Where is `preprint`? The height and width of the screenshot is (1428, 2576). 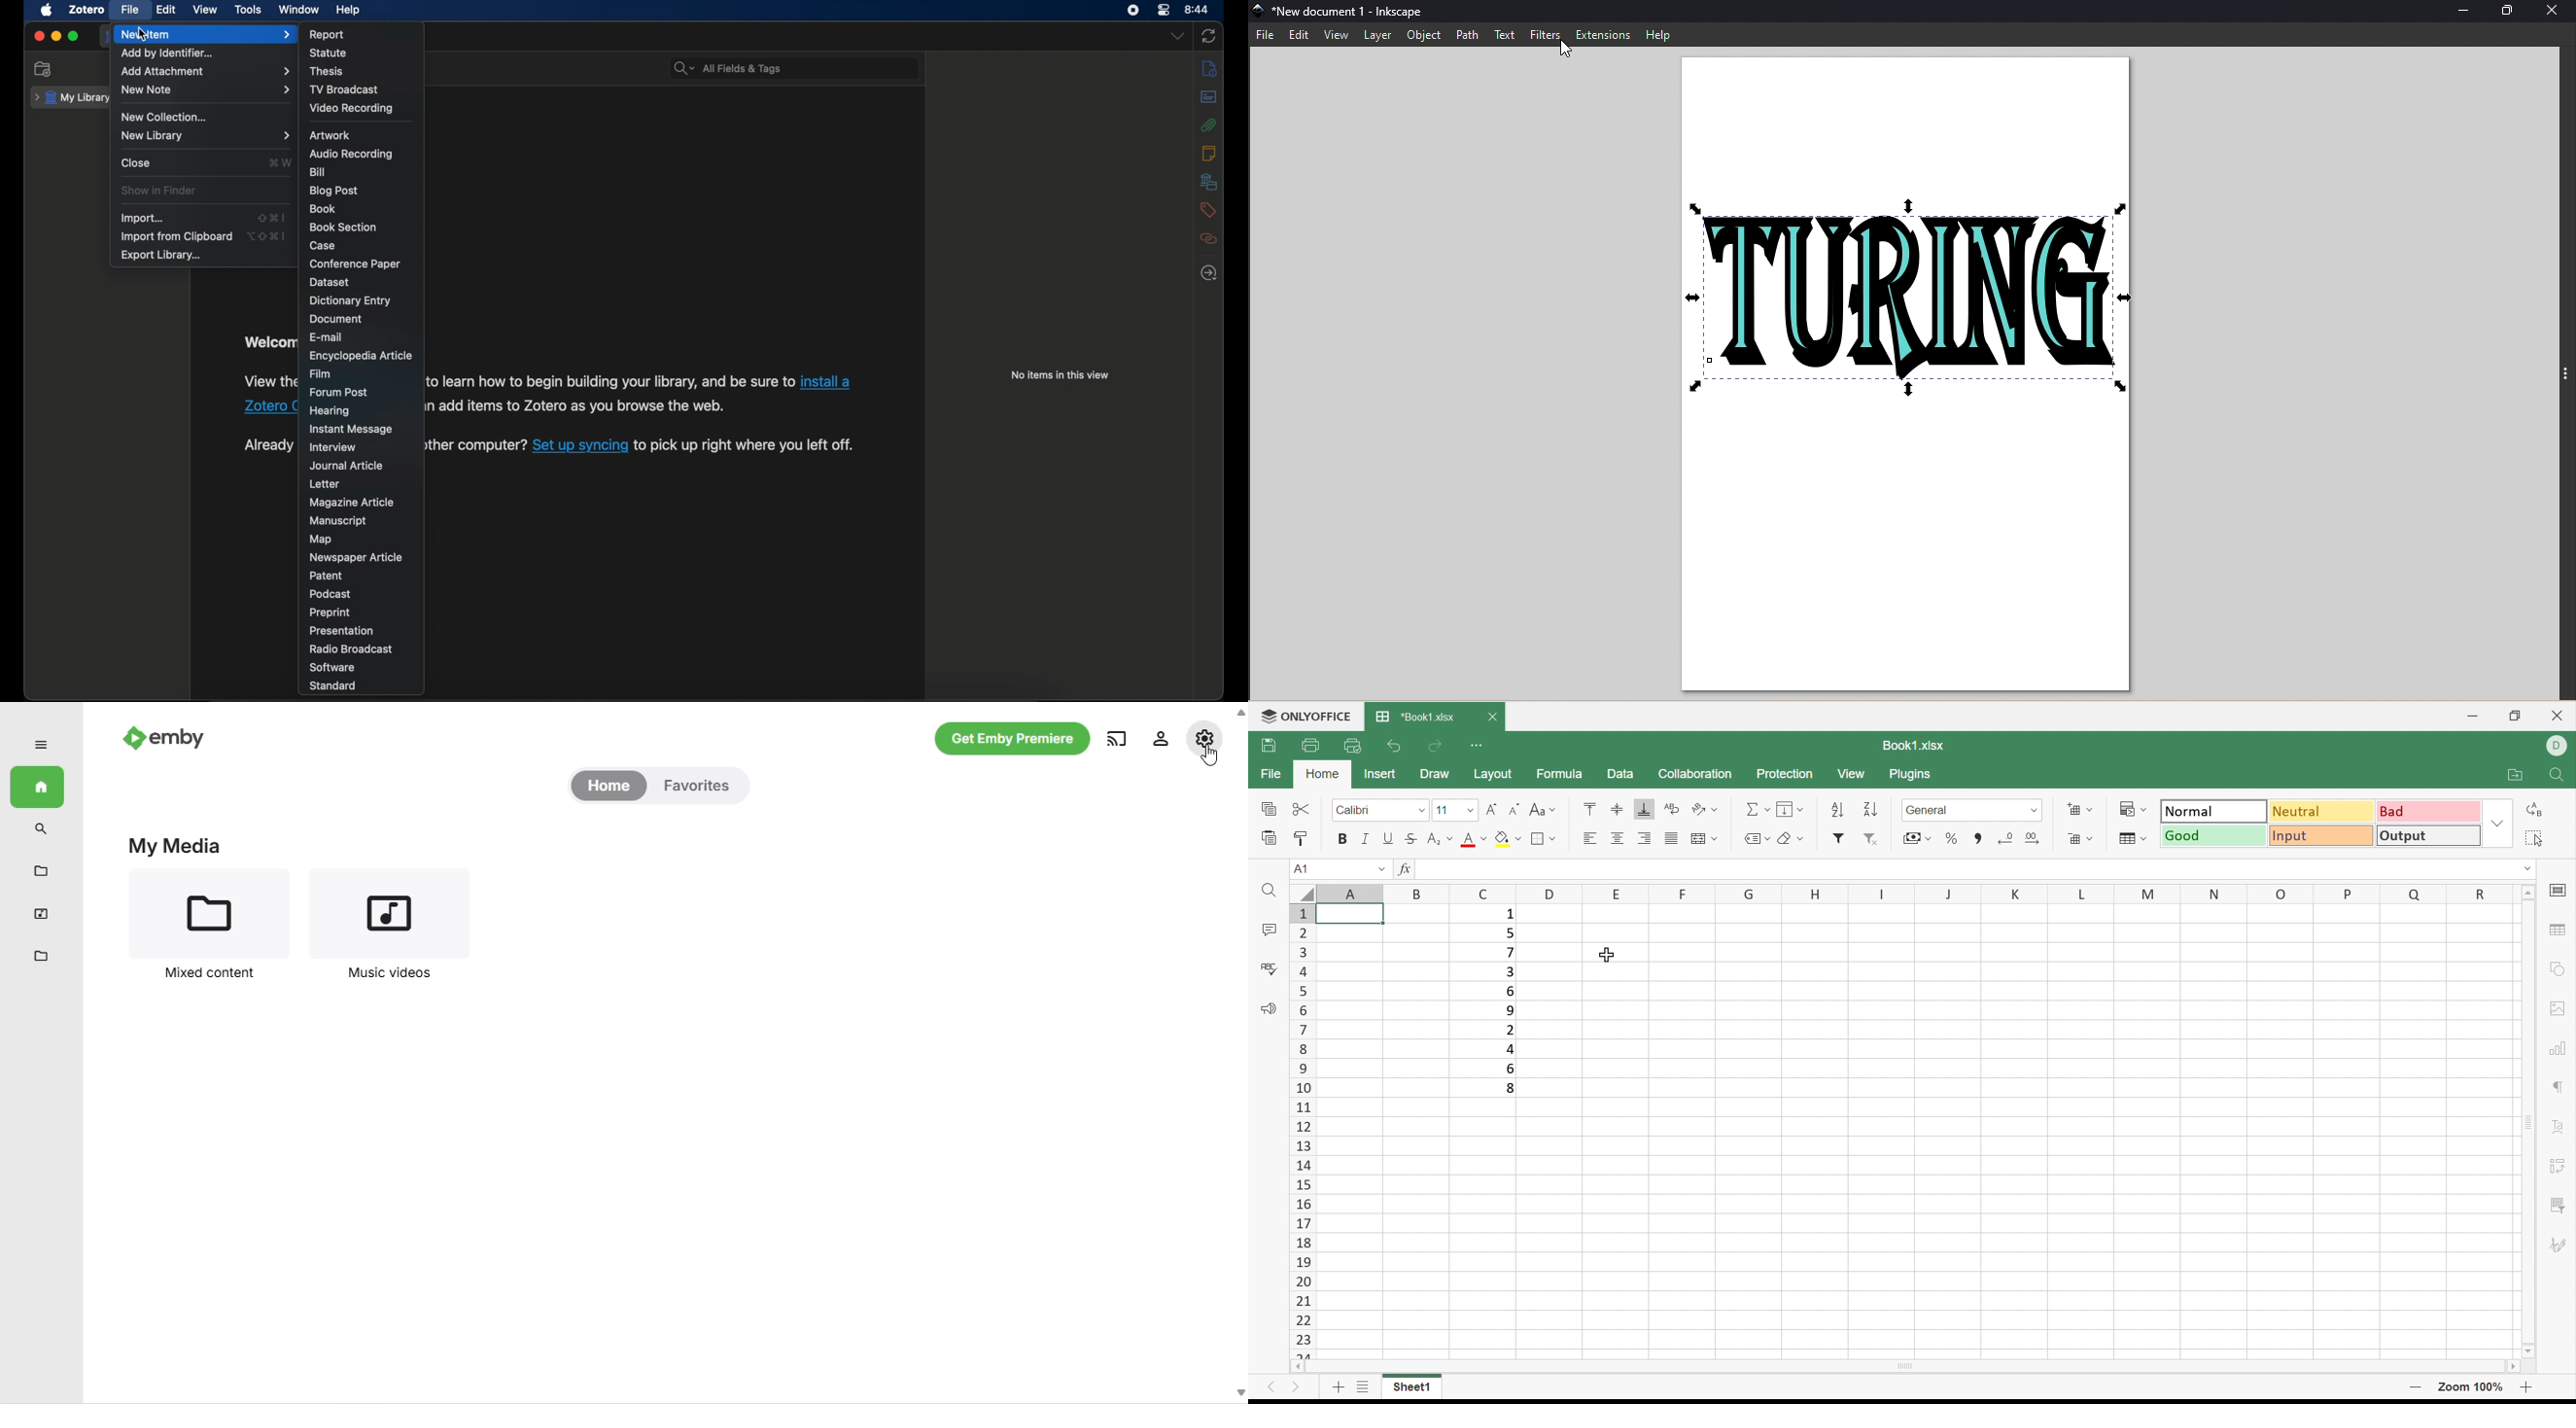
preprint is located at coordinates (330, 613).